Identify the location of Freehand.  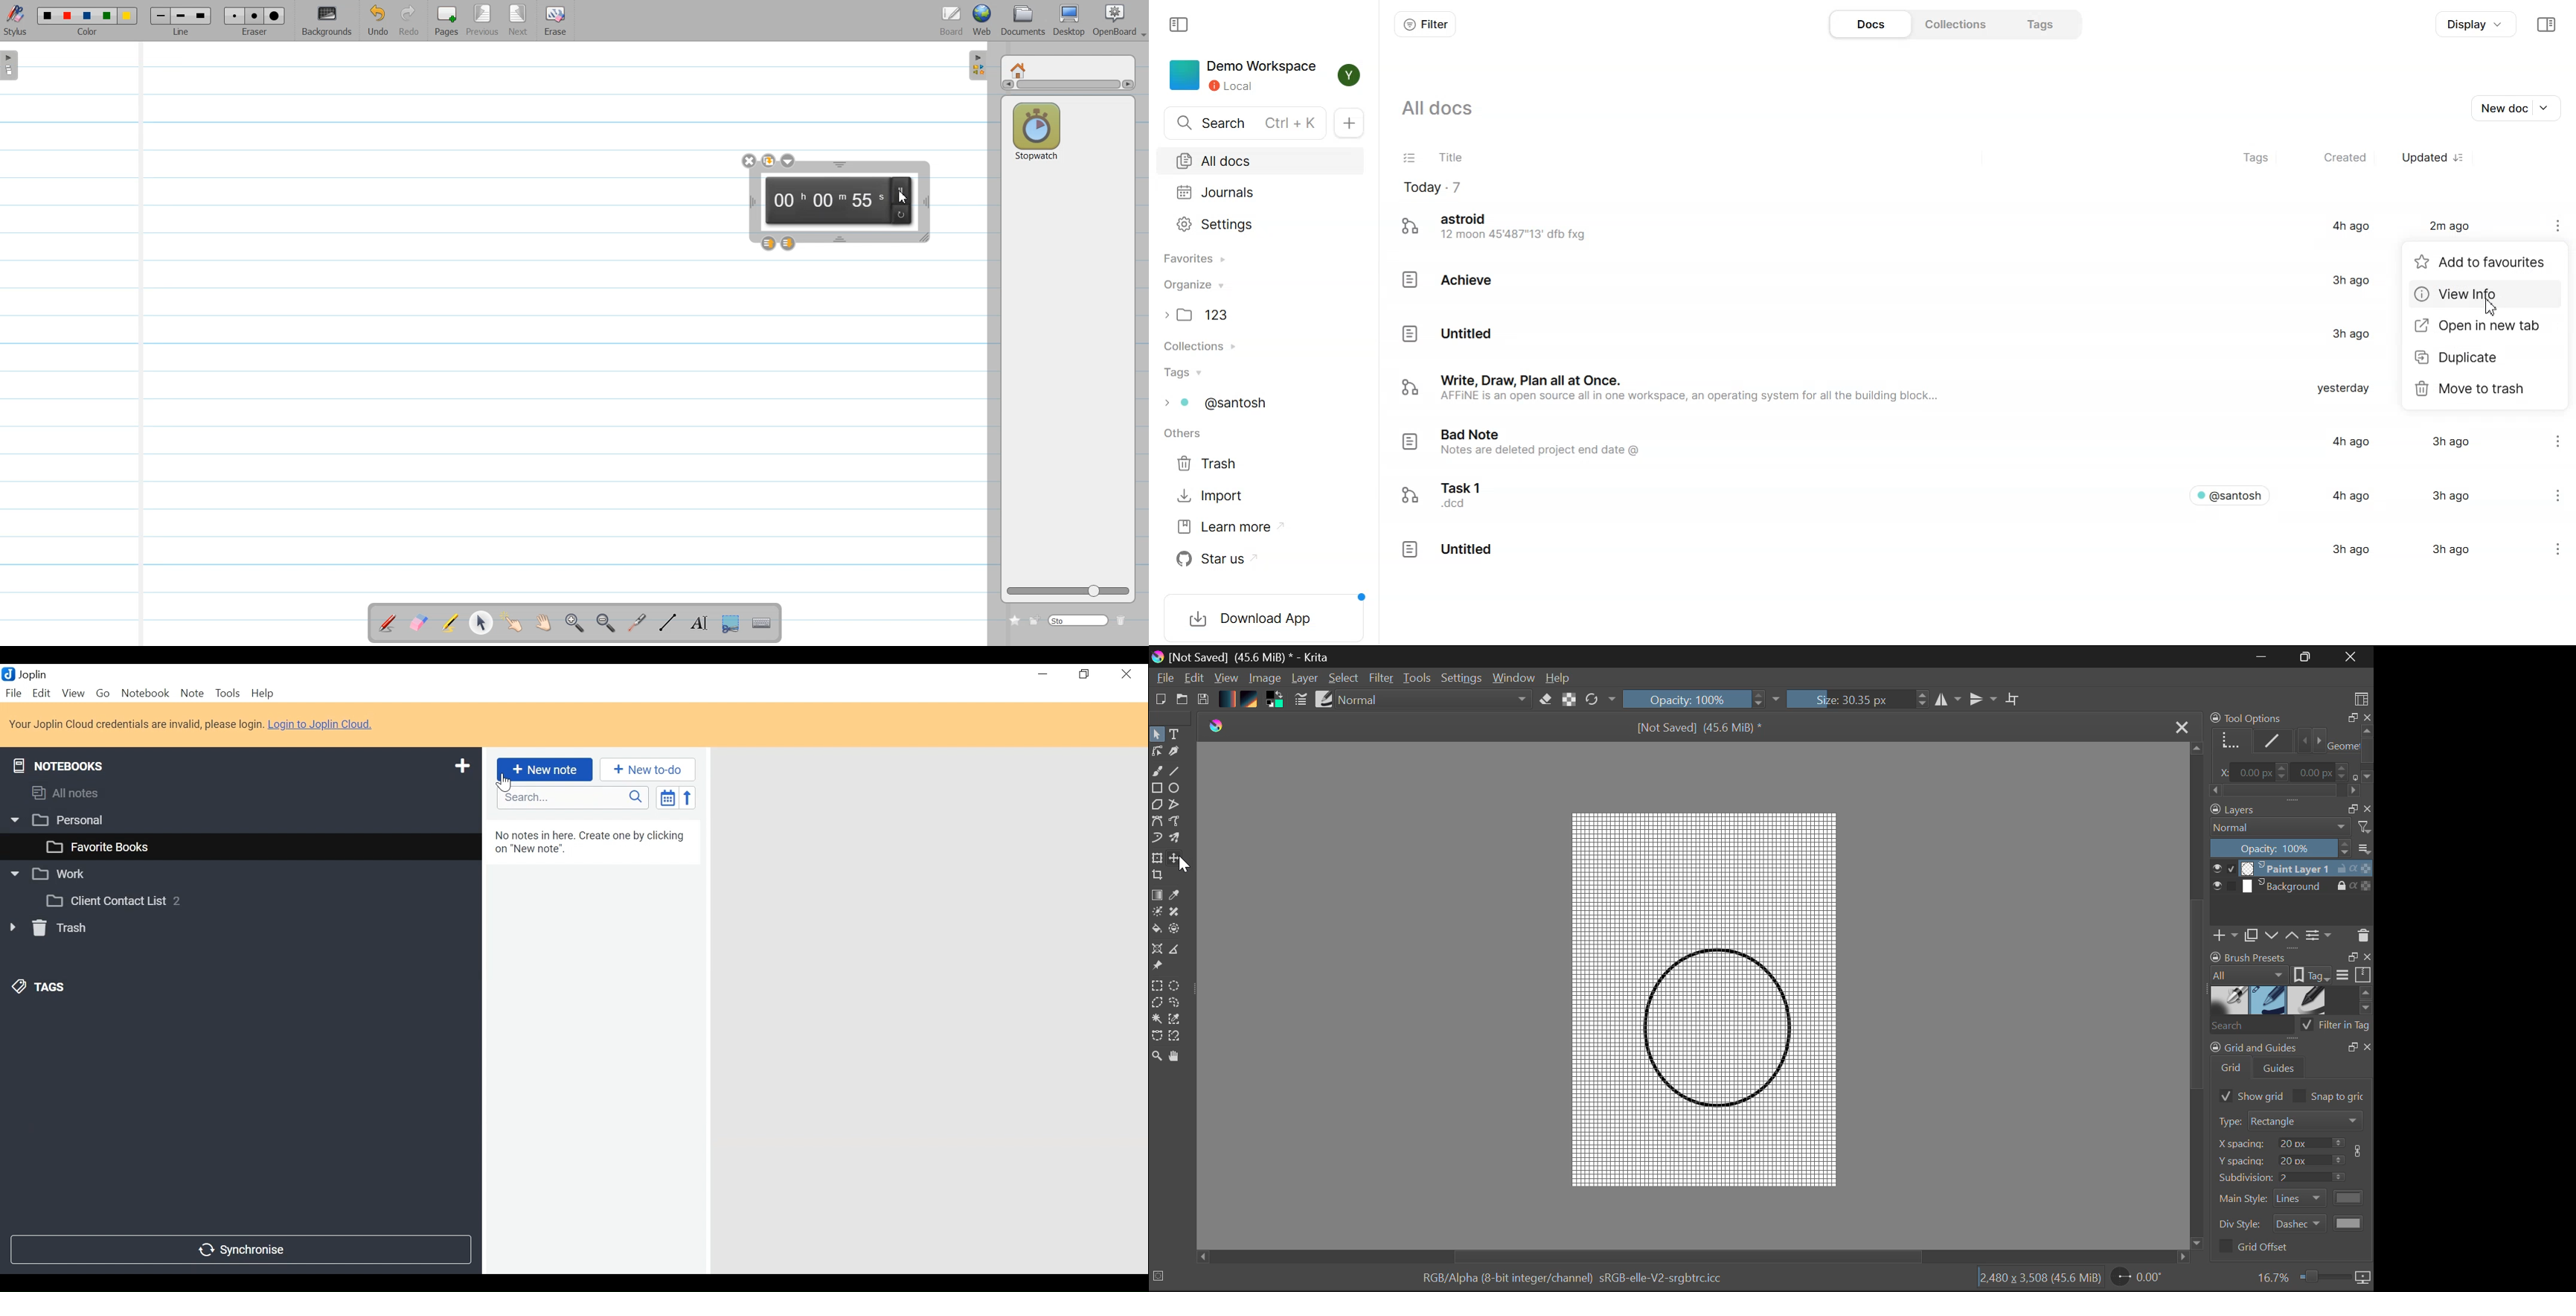
(1157, 772).